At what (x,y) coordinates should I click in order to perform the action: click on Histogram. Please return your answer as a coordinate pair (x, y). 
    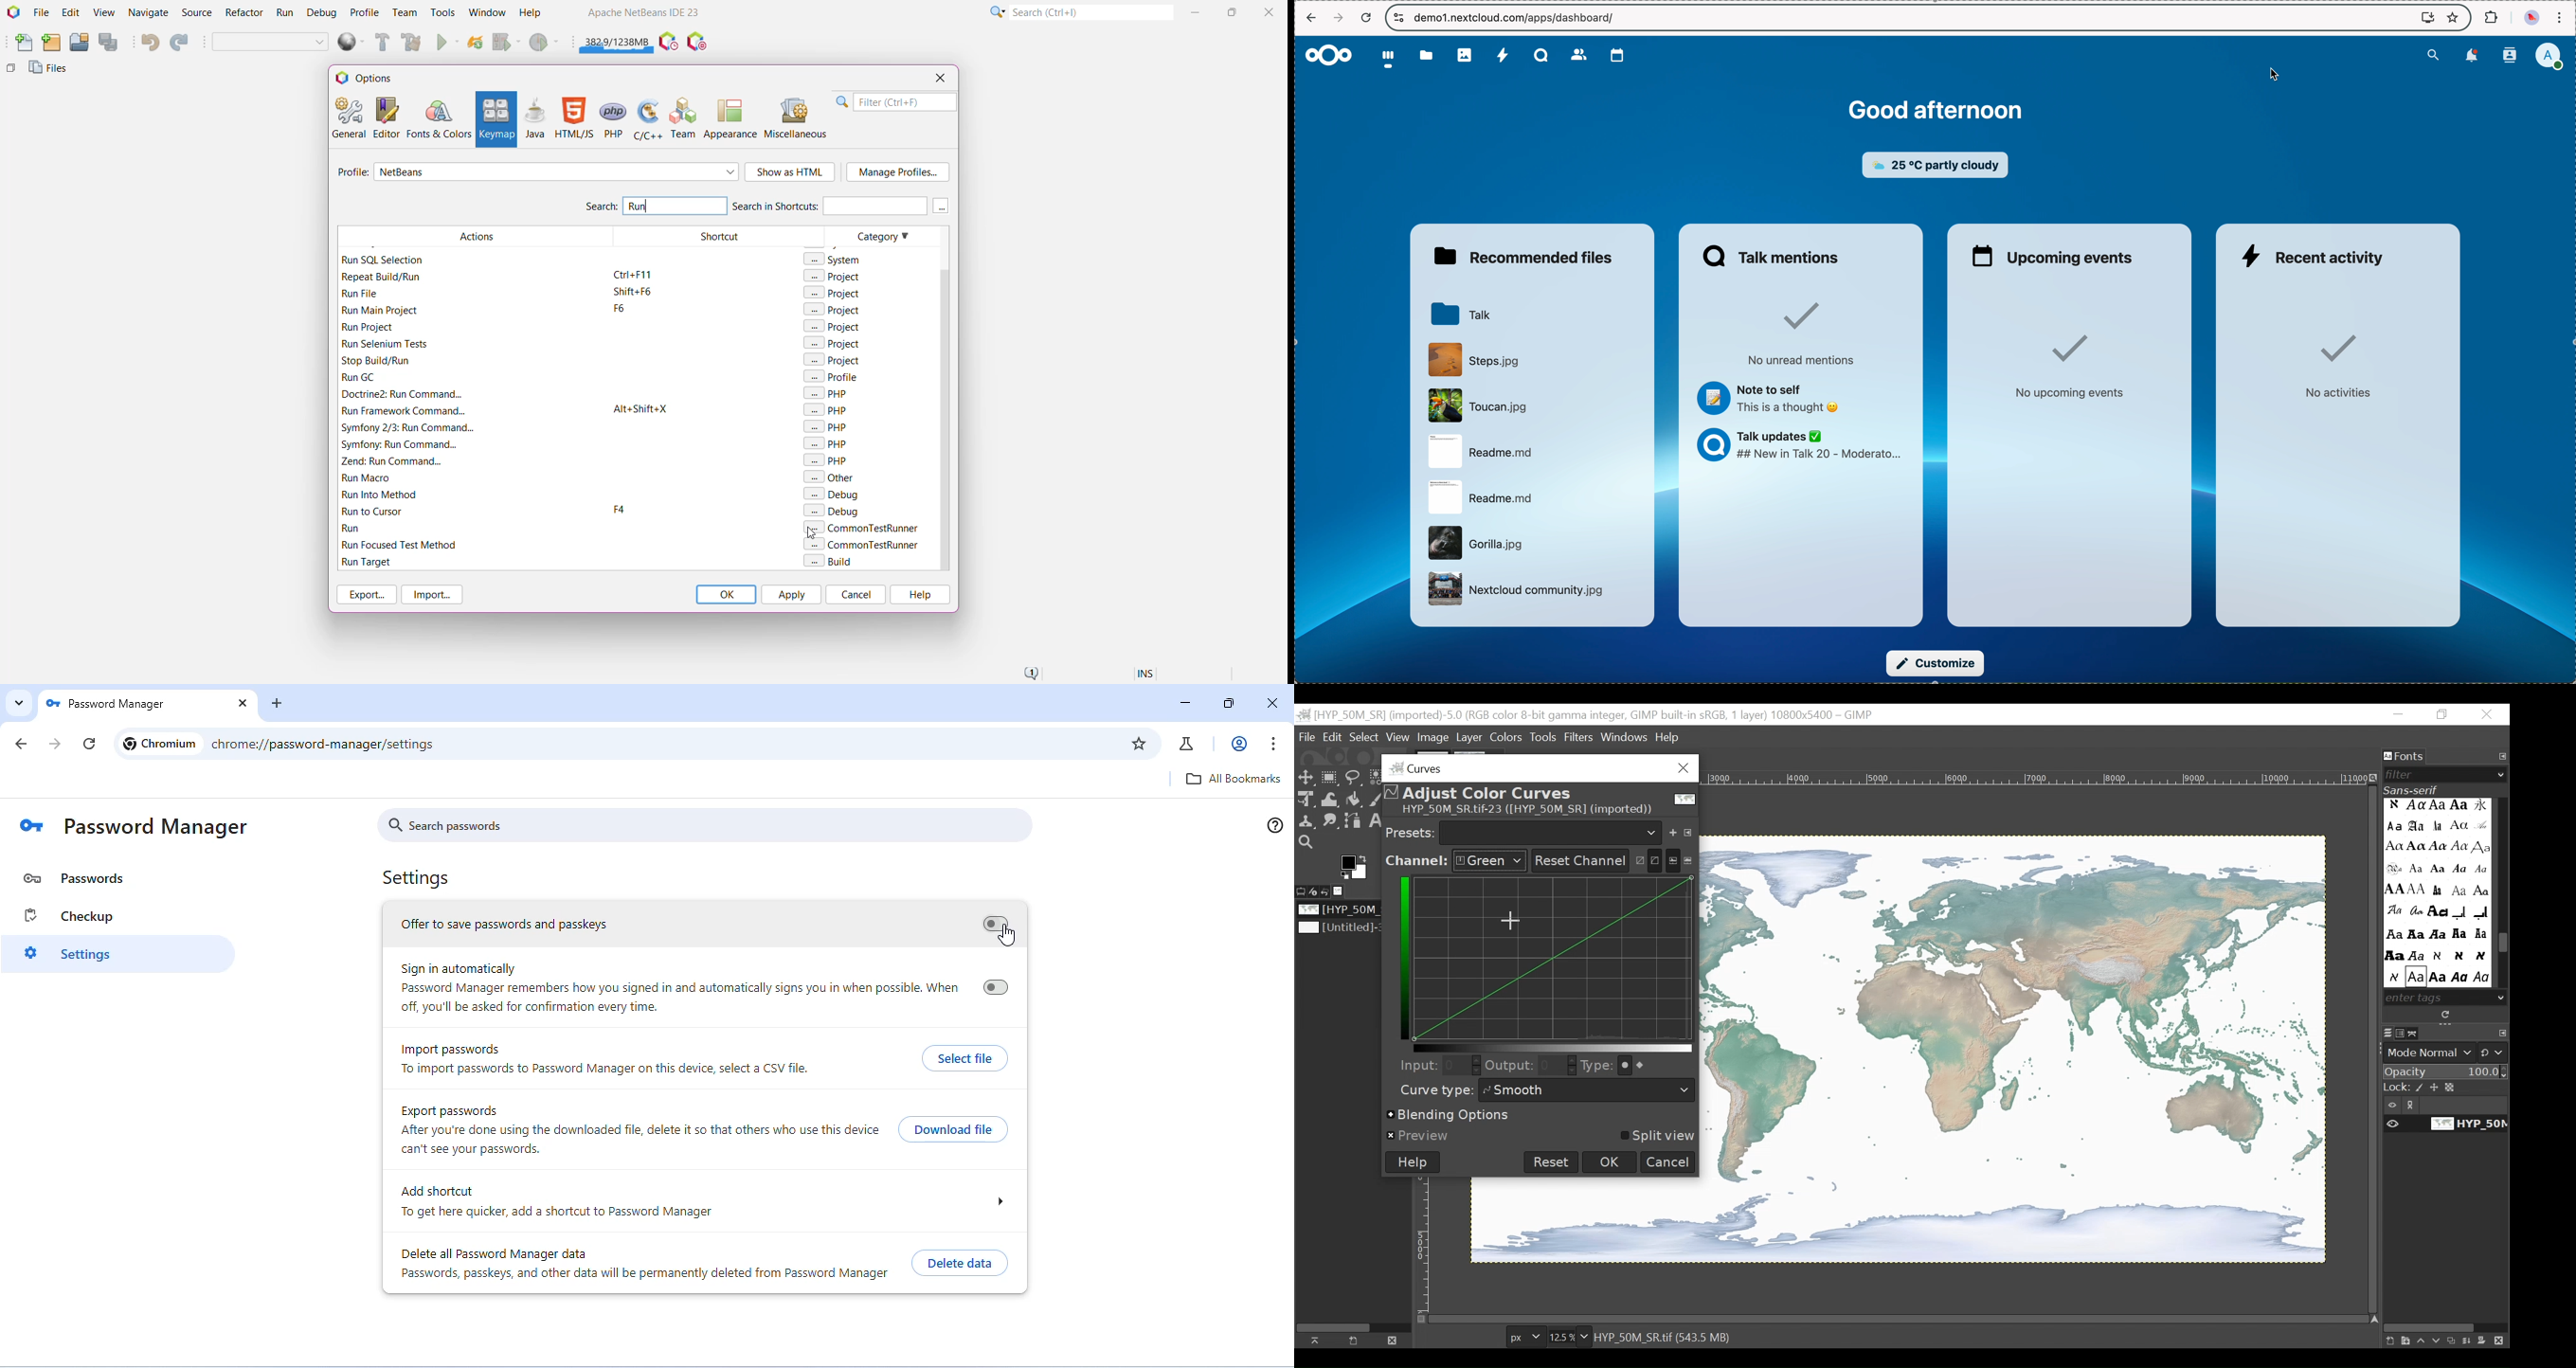
    Looking at the image, I should click on (1681, 859).